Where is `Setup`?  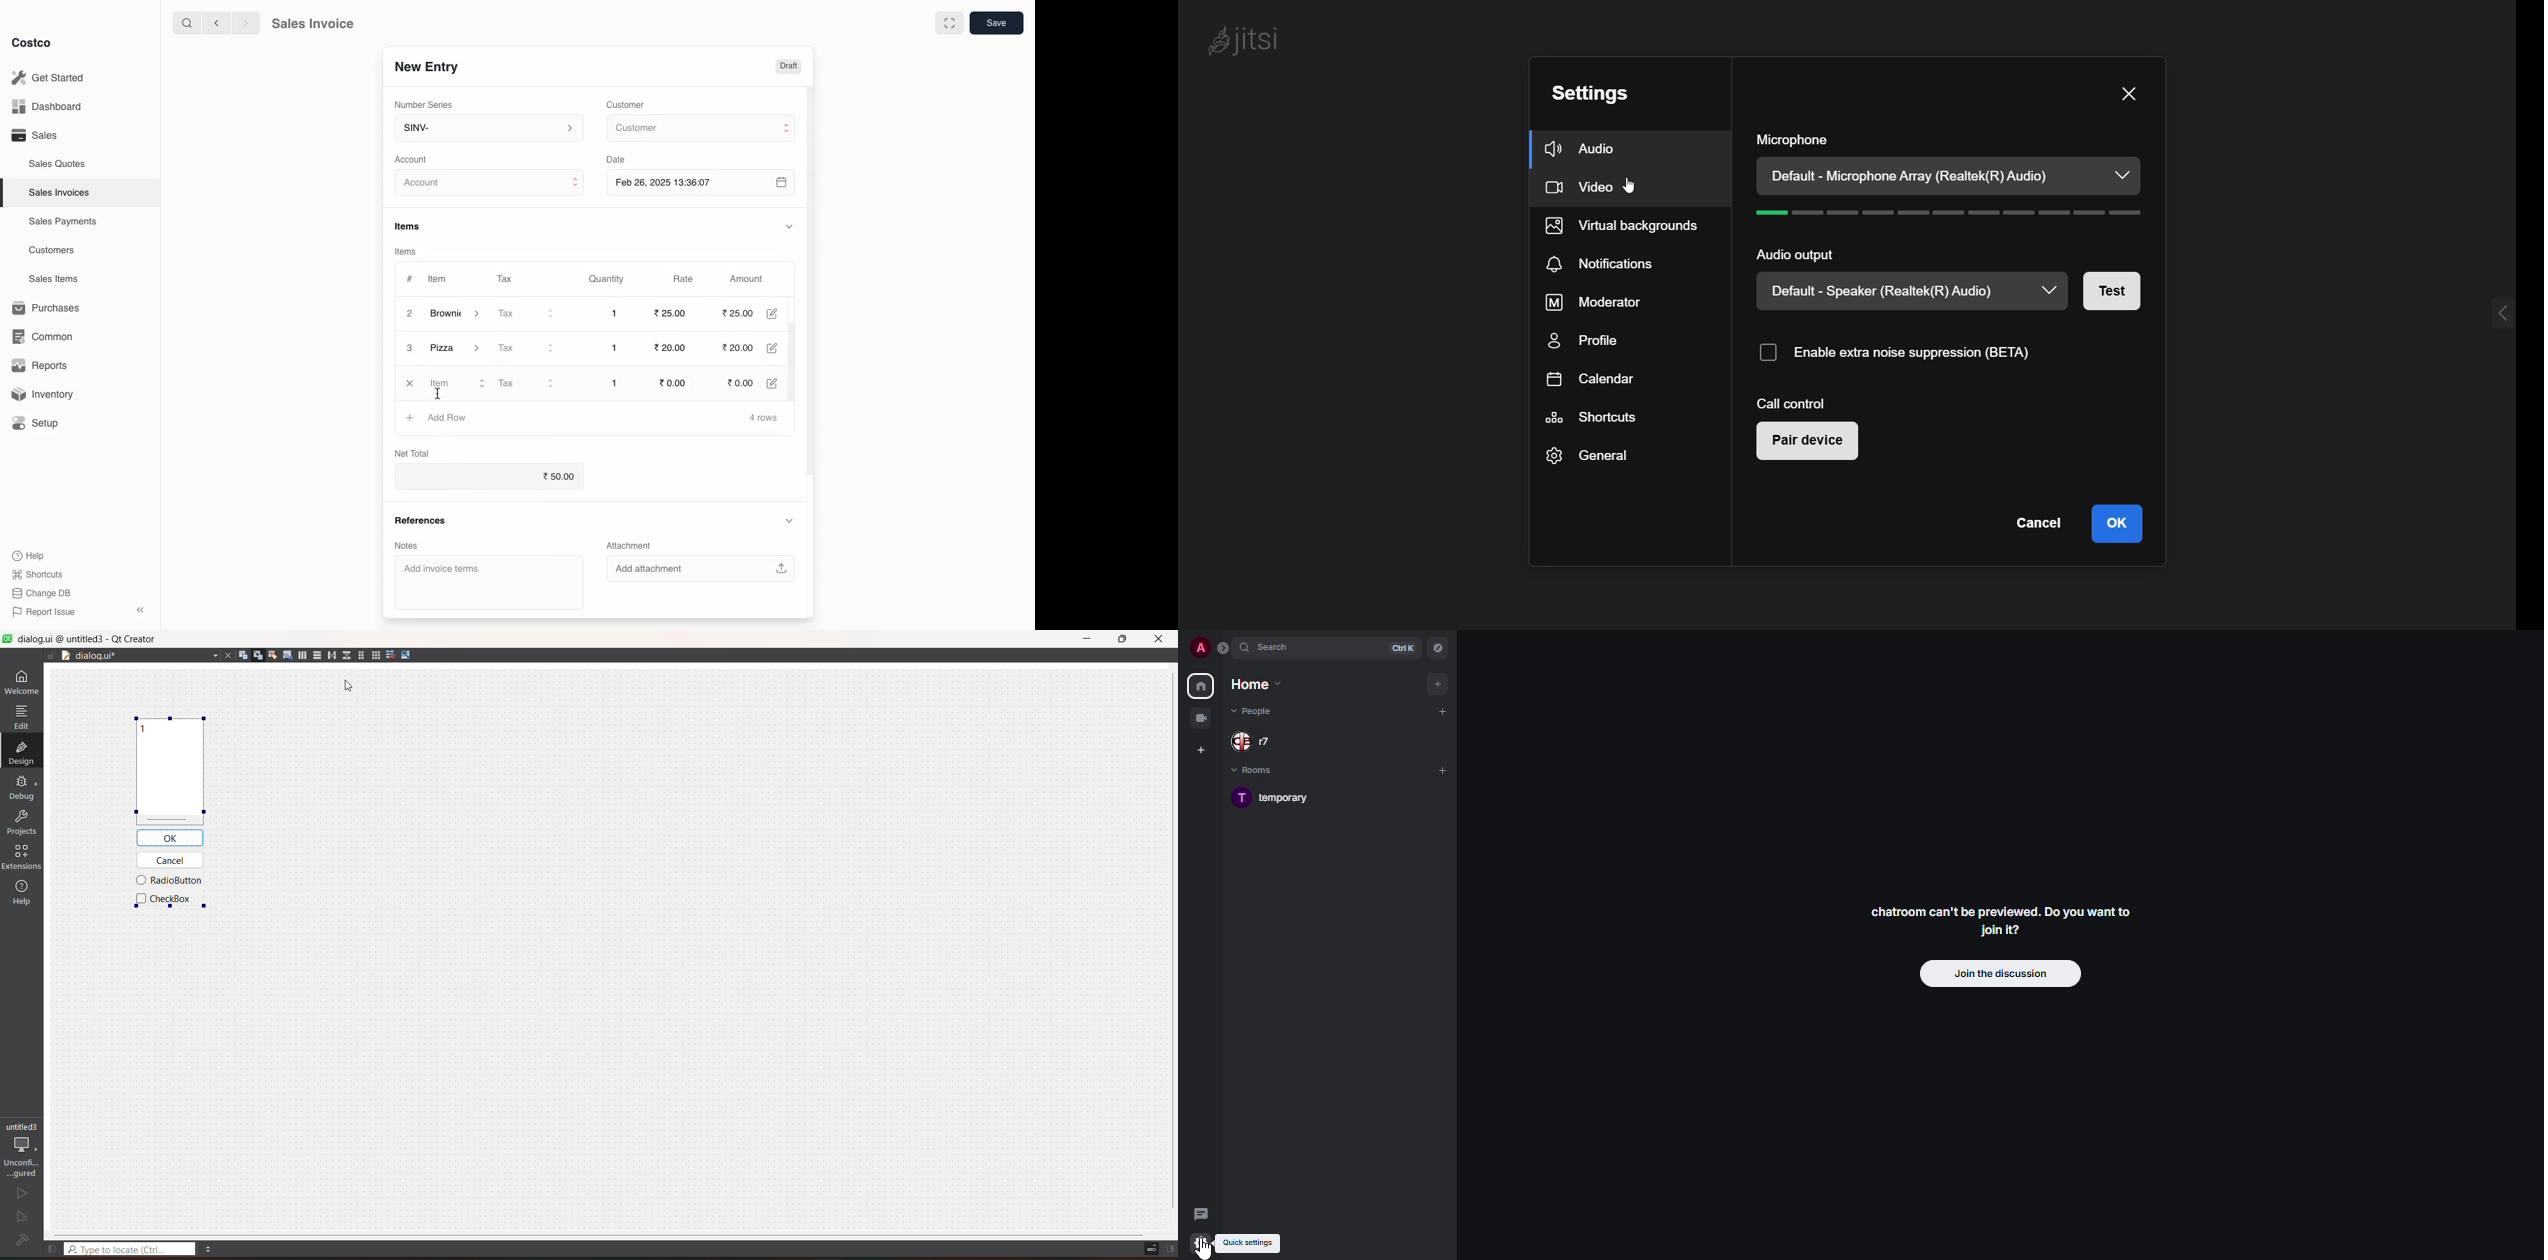
Setup is located at coordinates (41, 423).